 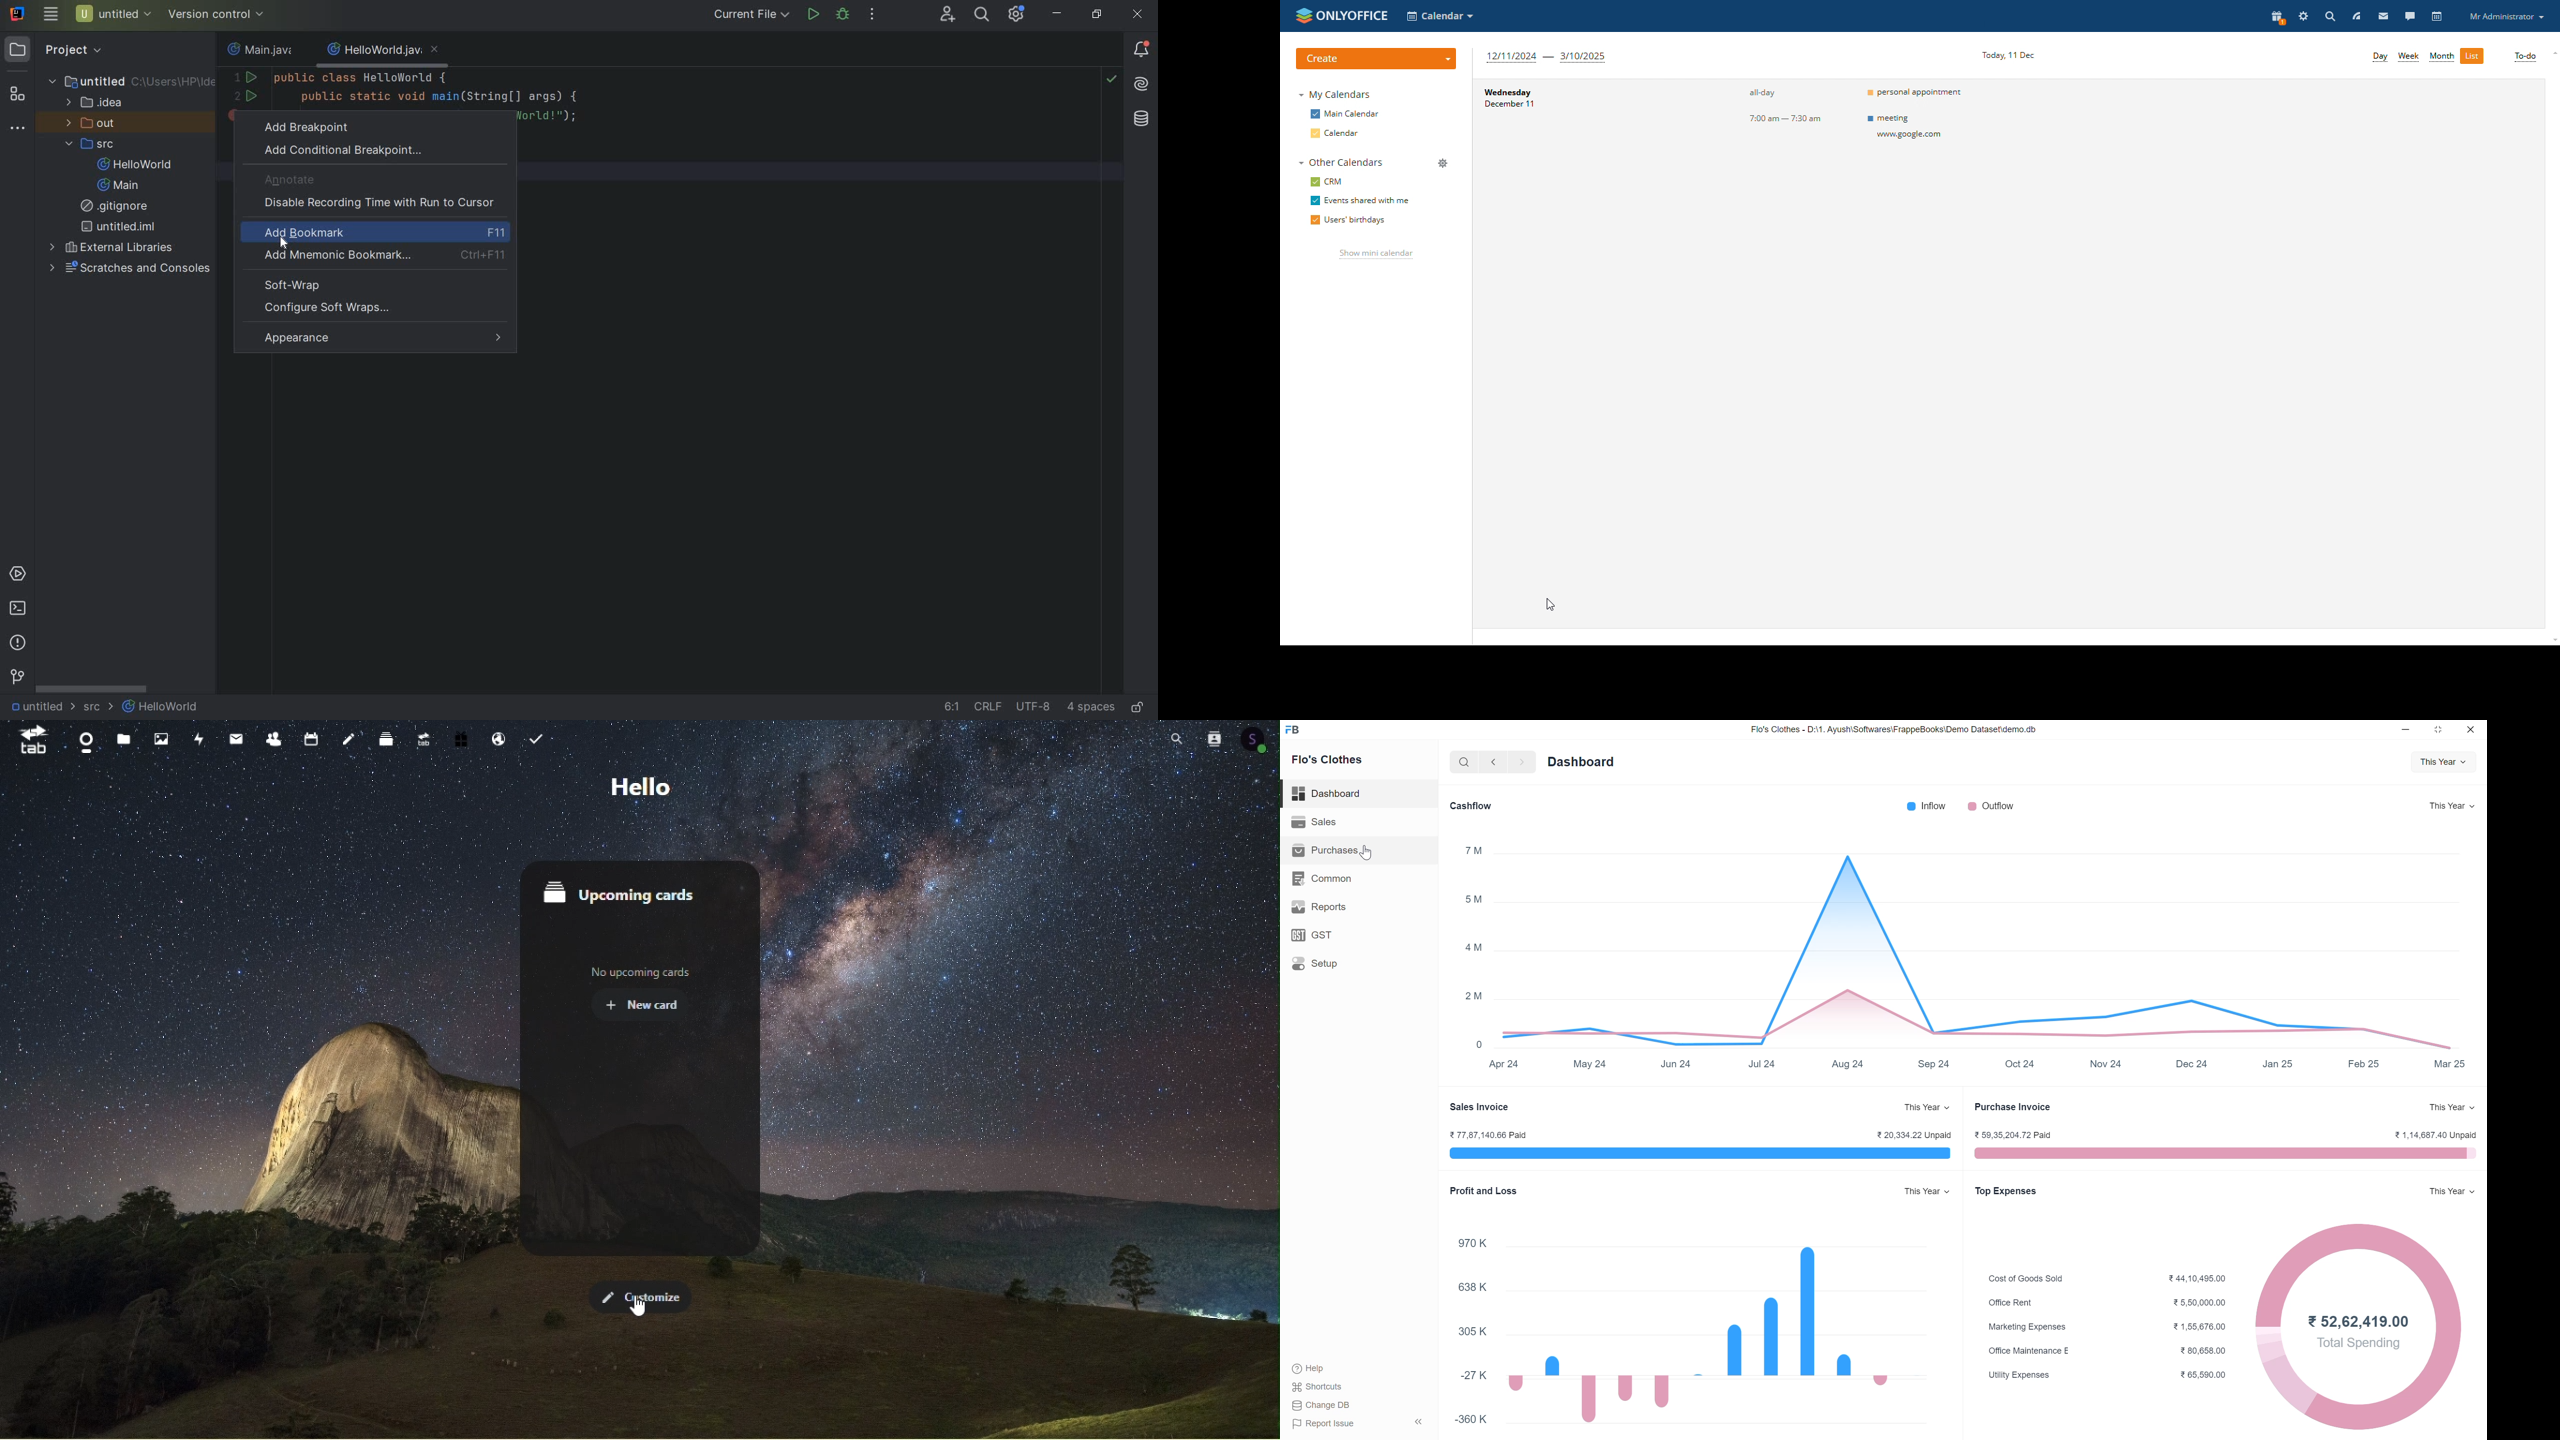 What do you see at coordinates (2026, 1328) in the screenshot?
I see `` at bounding box center [2026, 1328].